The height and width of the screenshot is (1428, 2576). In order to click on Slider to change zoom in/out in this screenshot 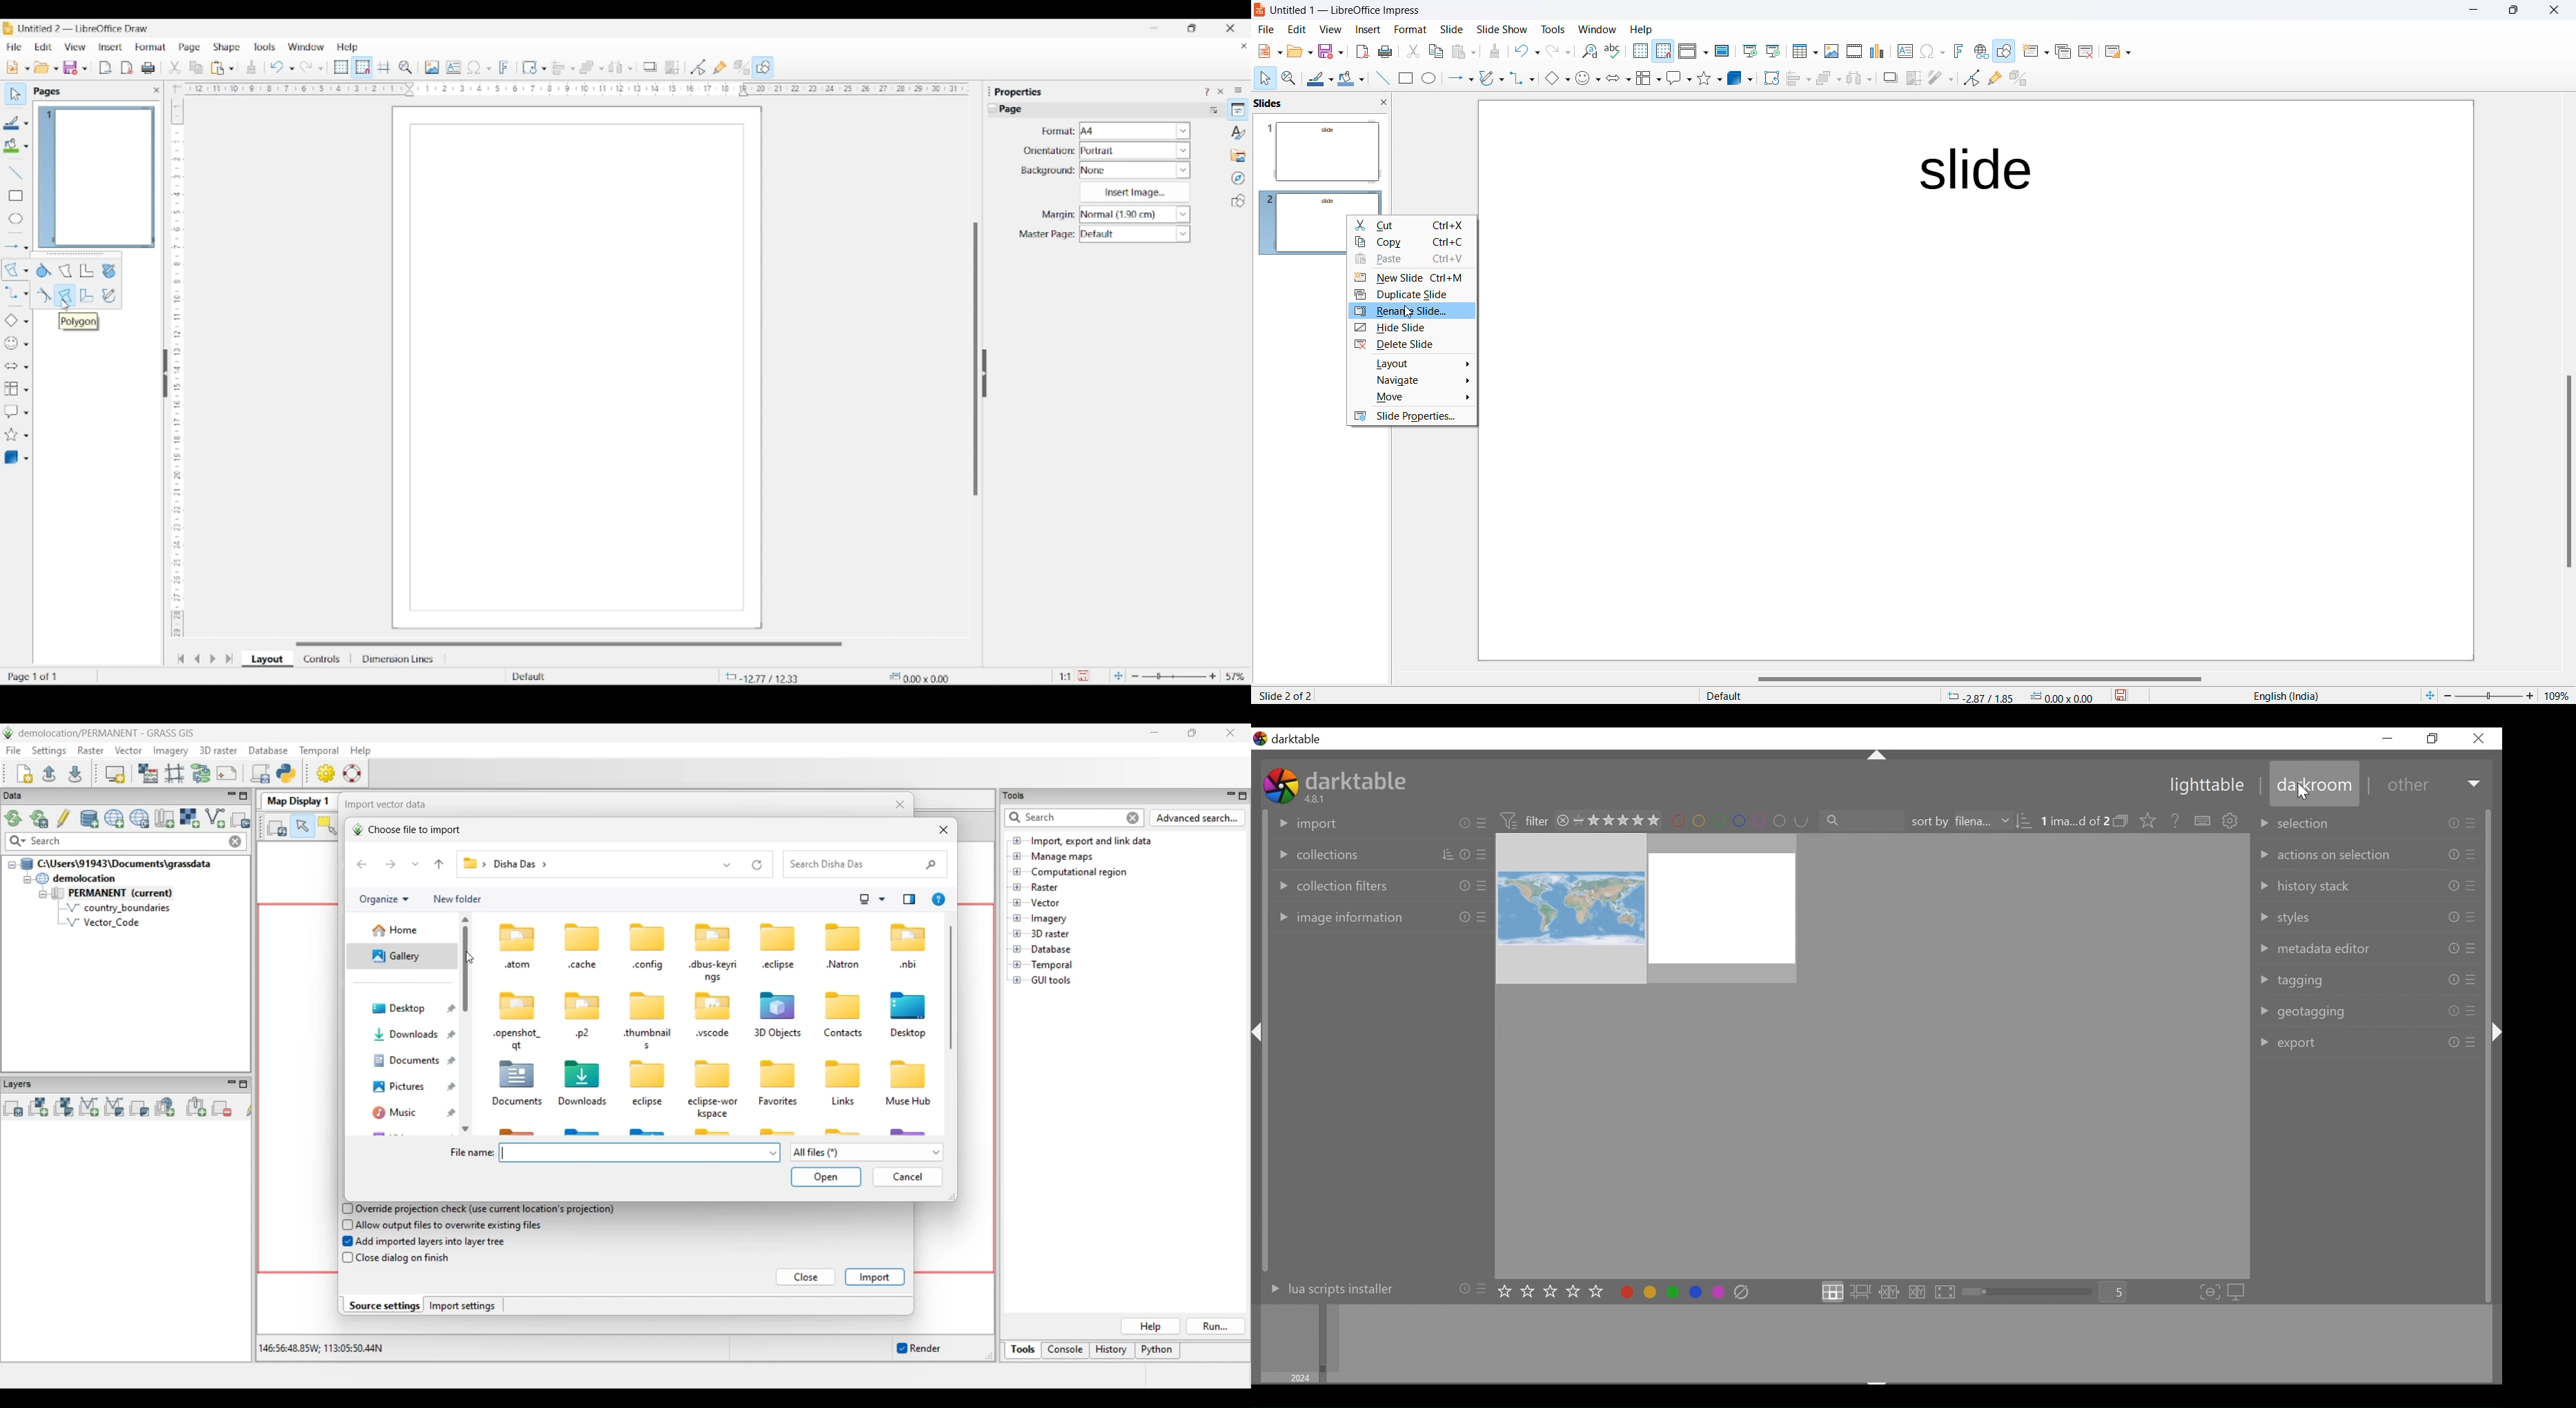, I will do `click(1174, 676)`.